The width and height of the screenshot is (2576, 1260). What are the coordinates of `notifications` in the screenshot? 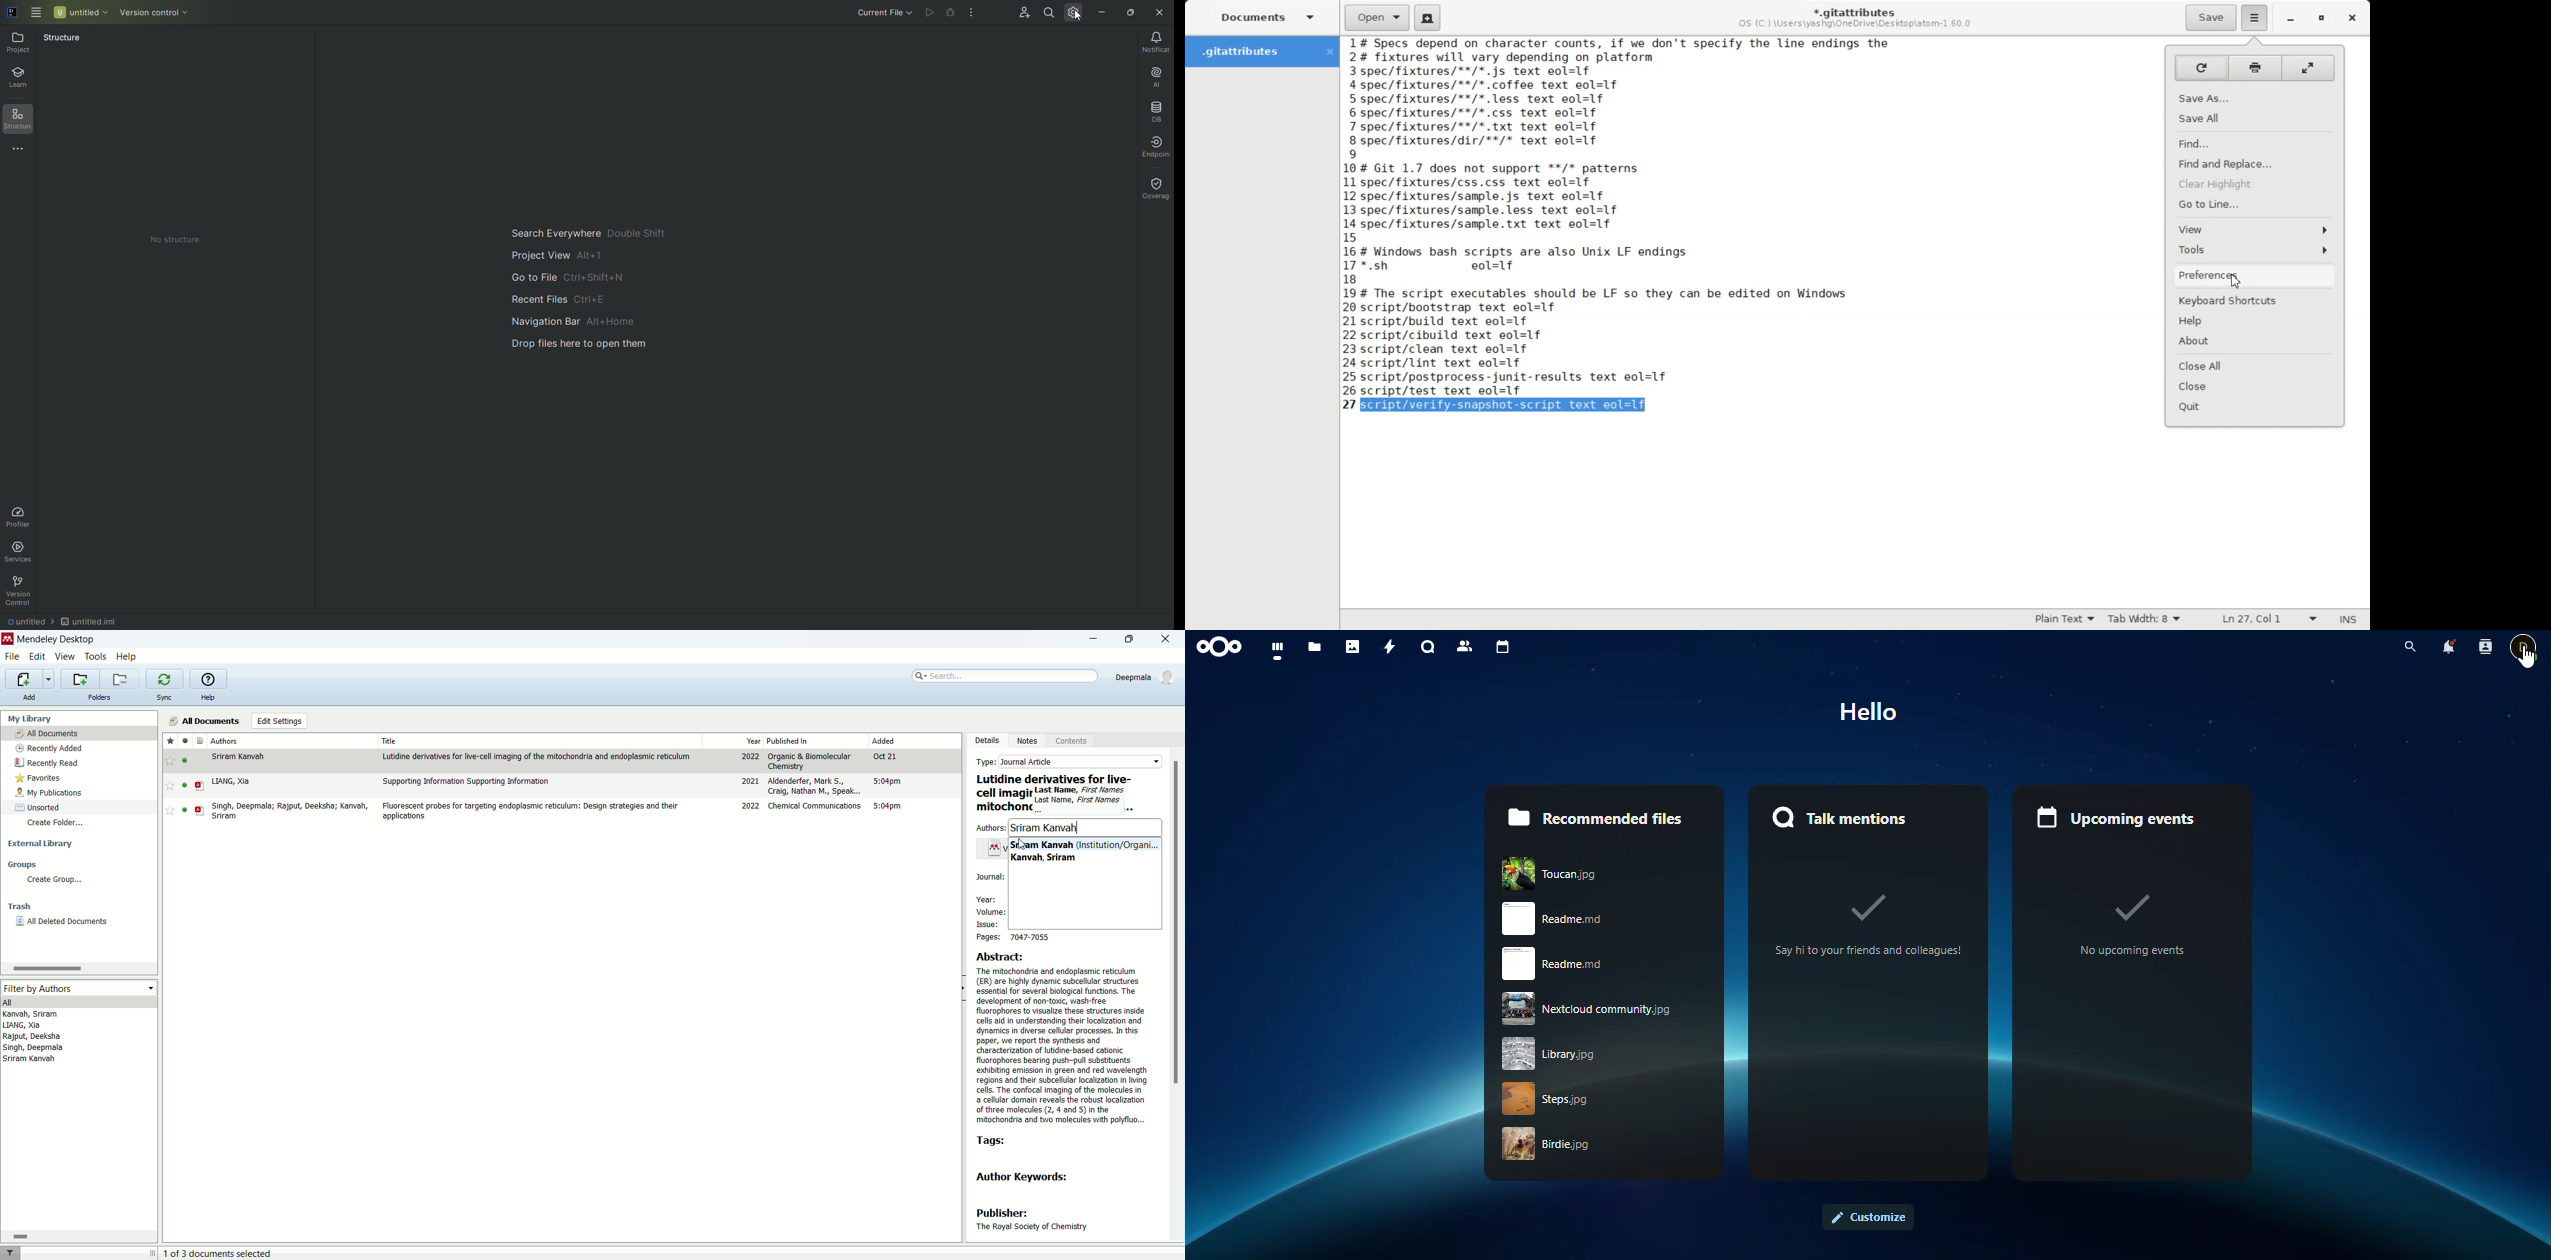 It's located at (2448, 646).